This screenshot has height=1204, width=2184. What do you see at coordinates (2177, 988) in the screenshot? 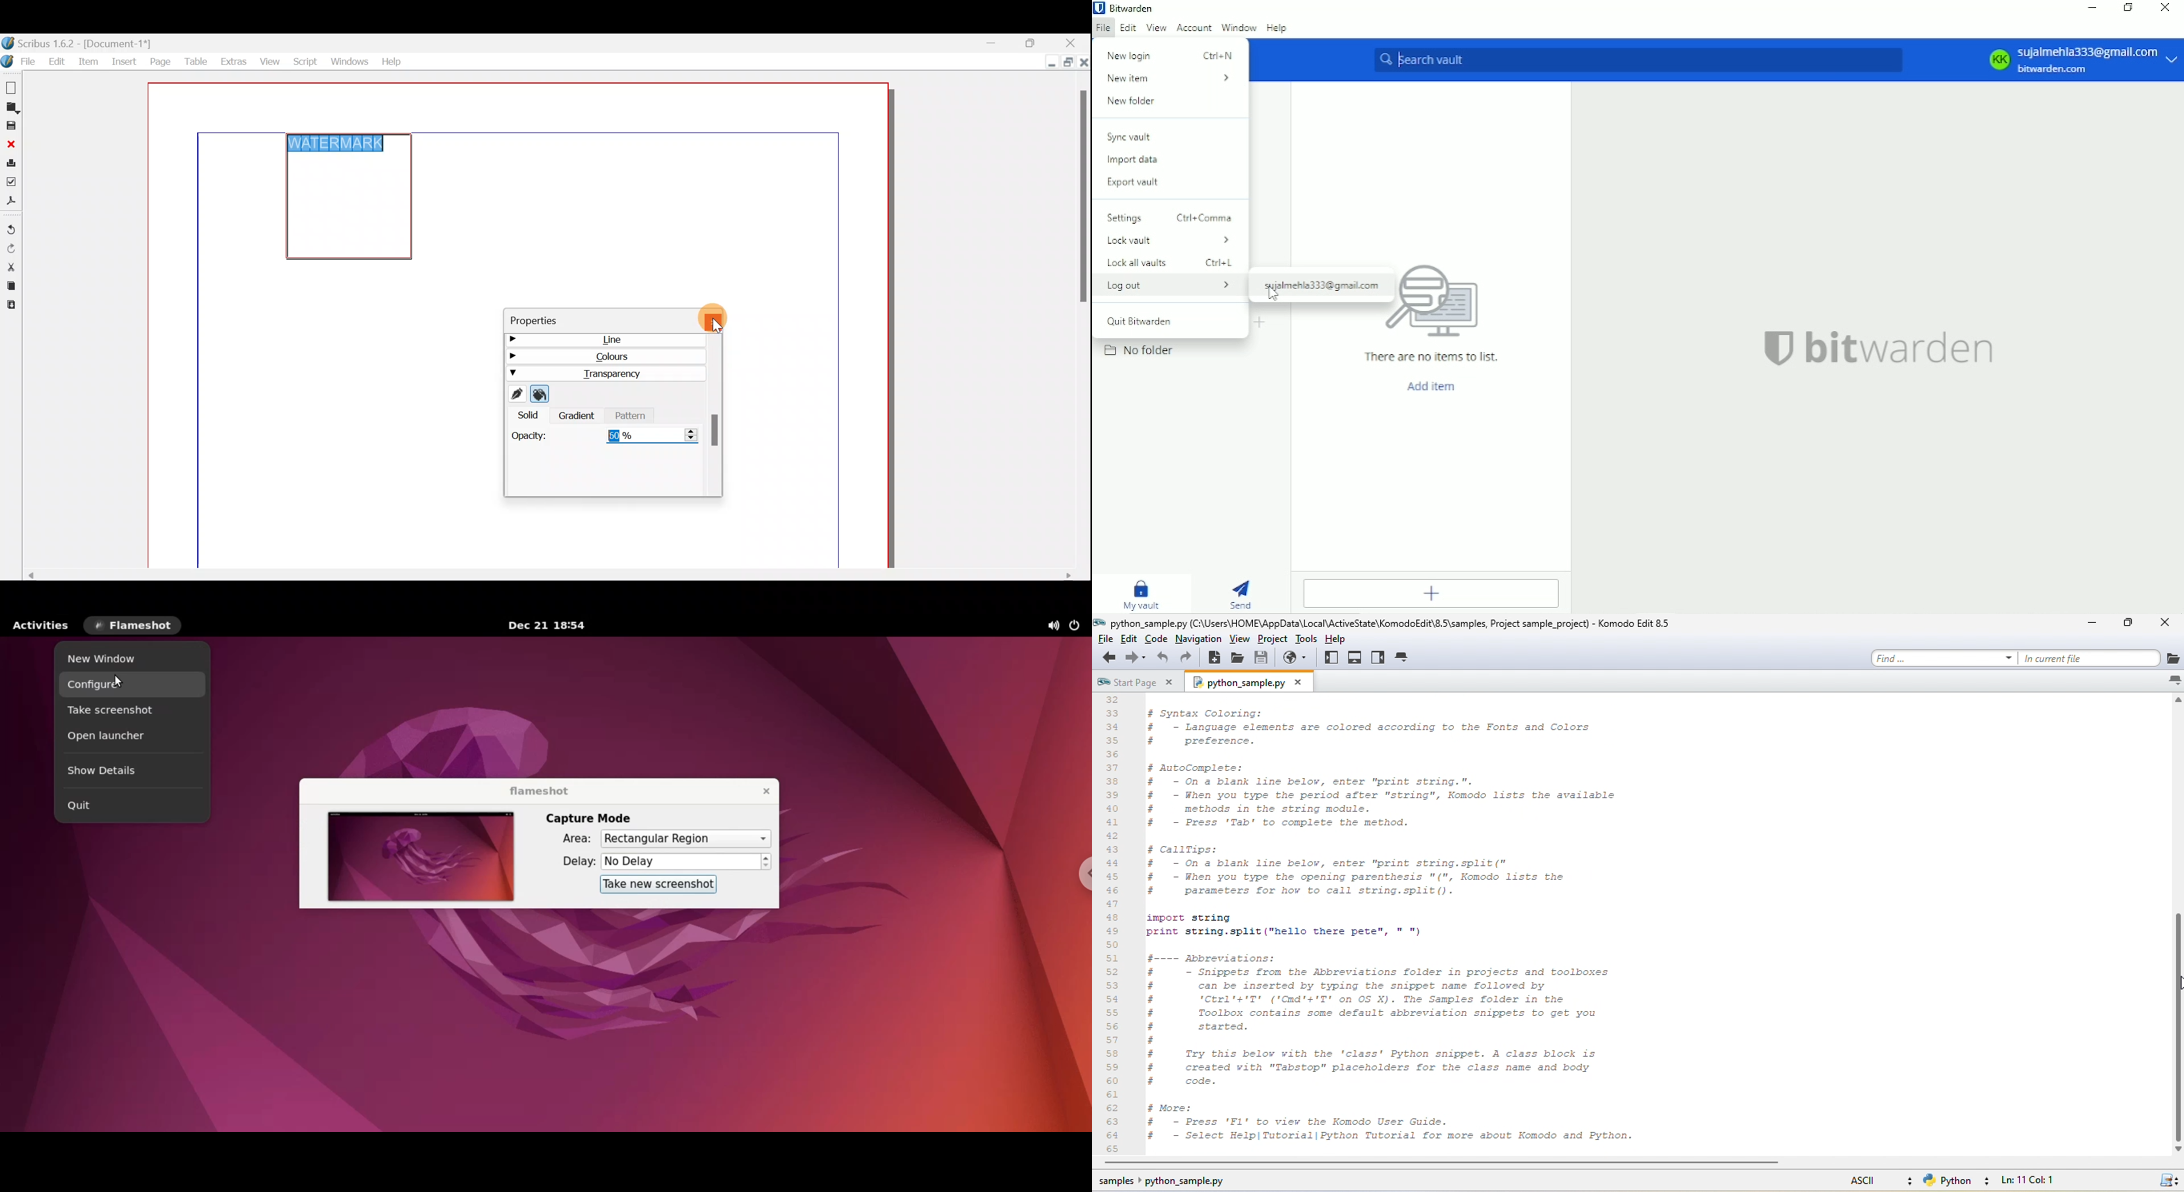
I see `cursor position on mouse up` at bounding box center [2177, 988].